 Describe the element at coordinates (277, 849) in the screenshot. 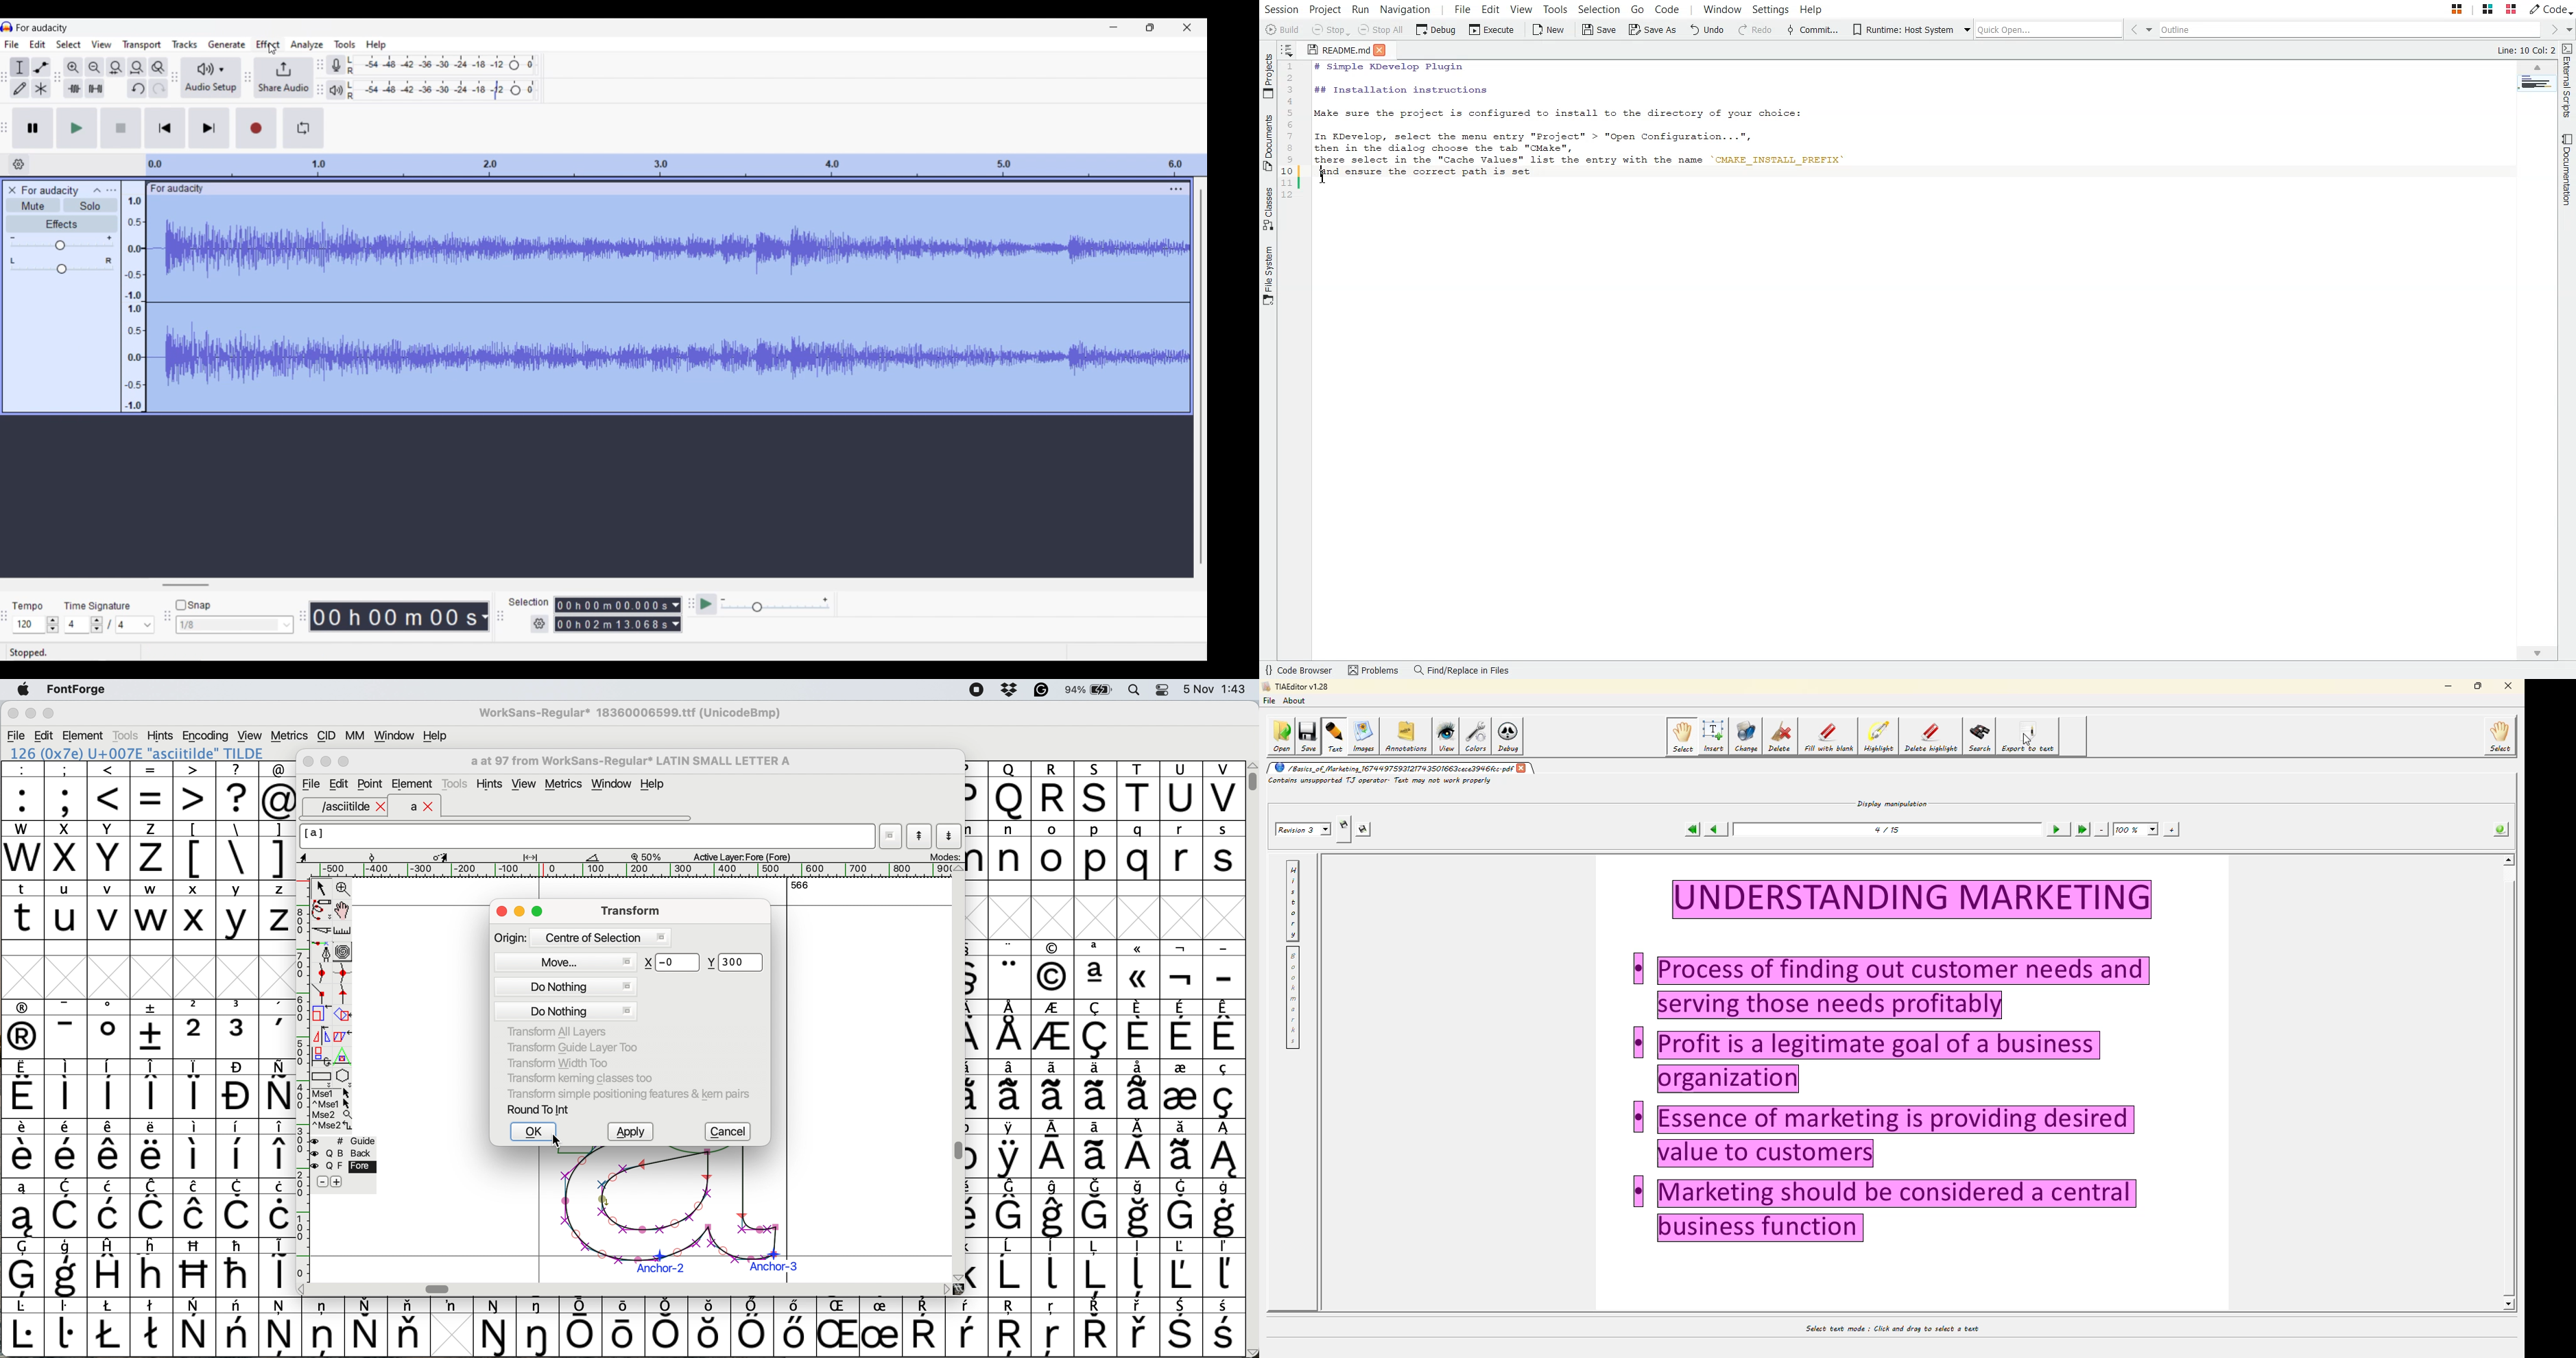

I see `]` at that location.